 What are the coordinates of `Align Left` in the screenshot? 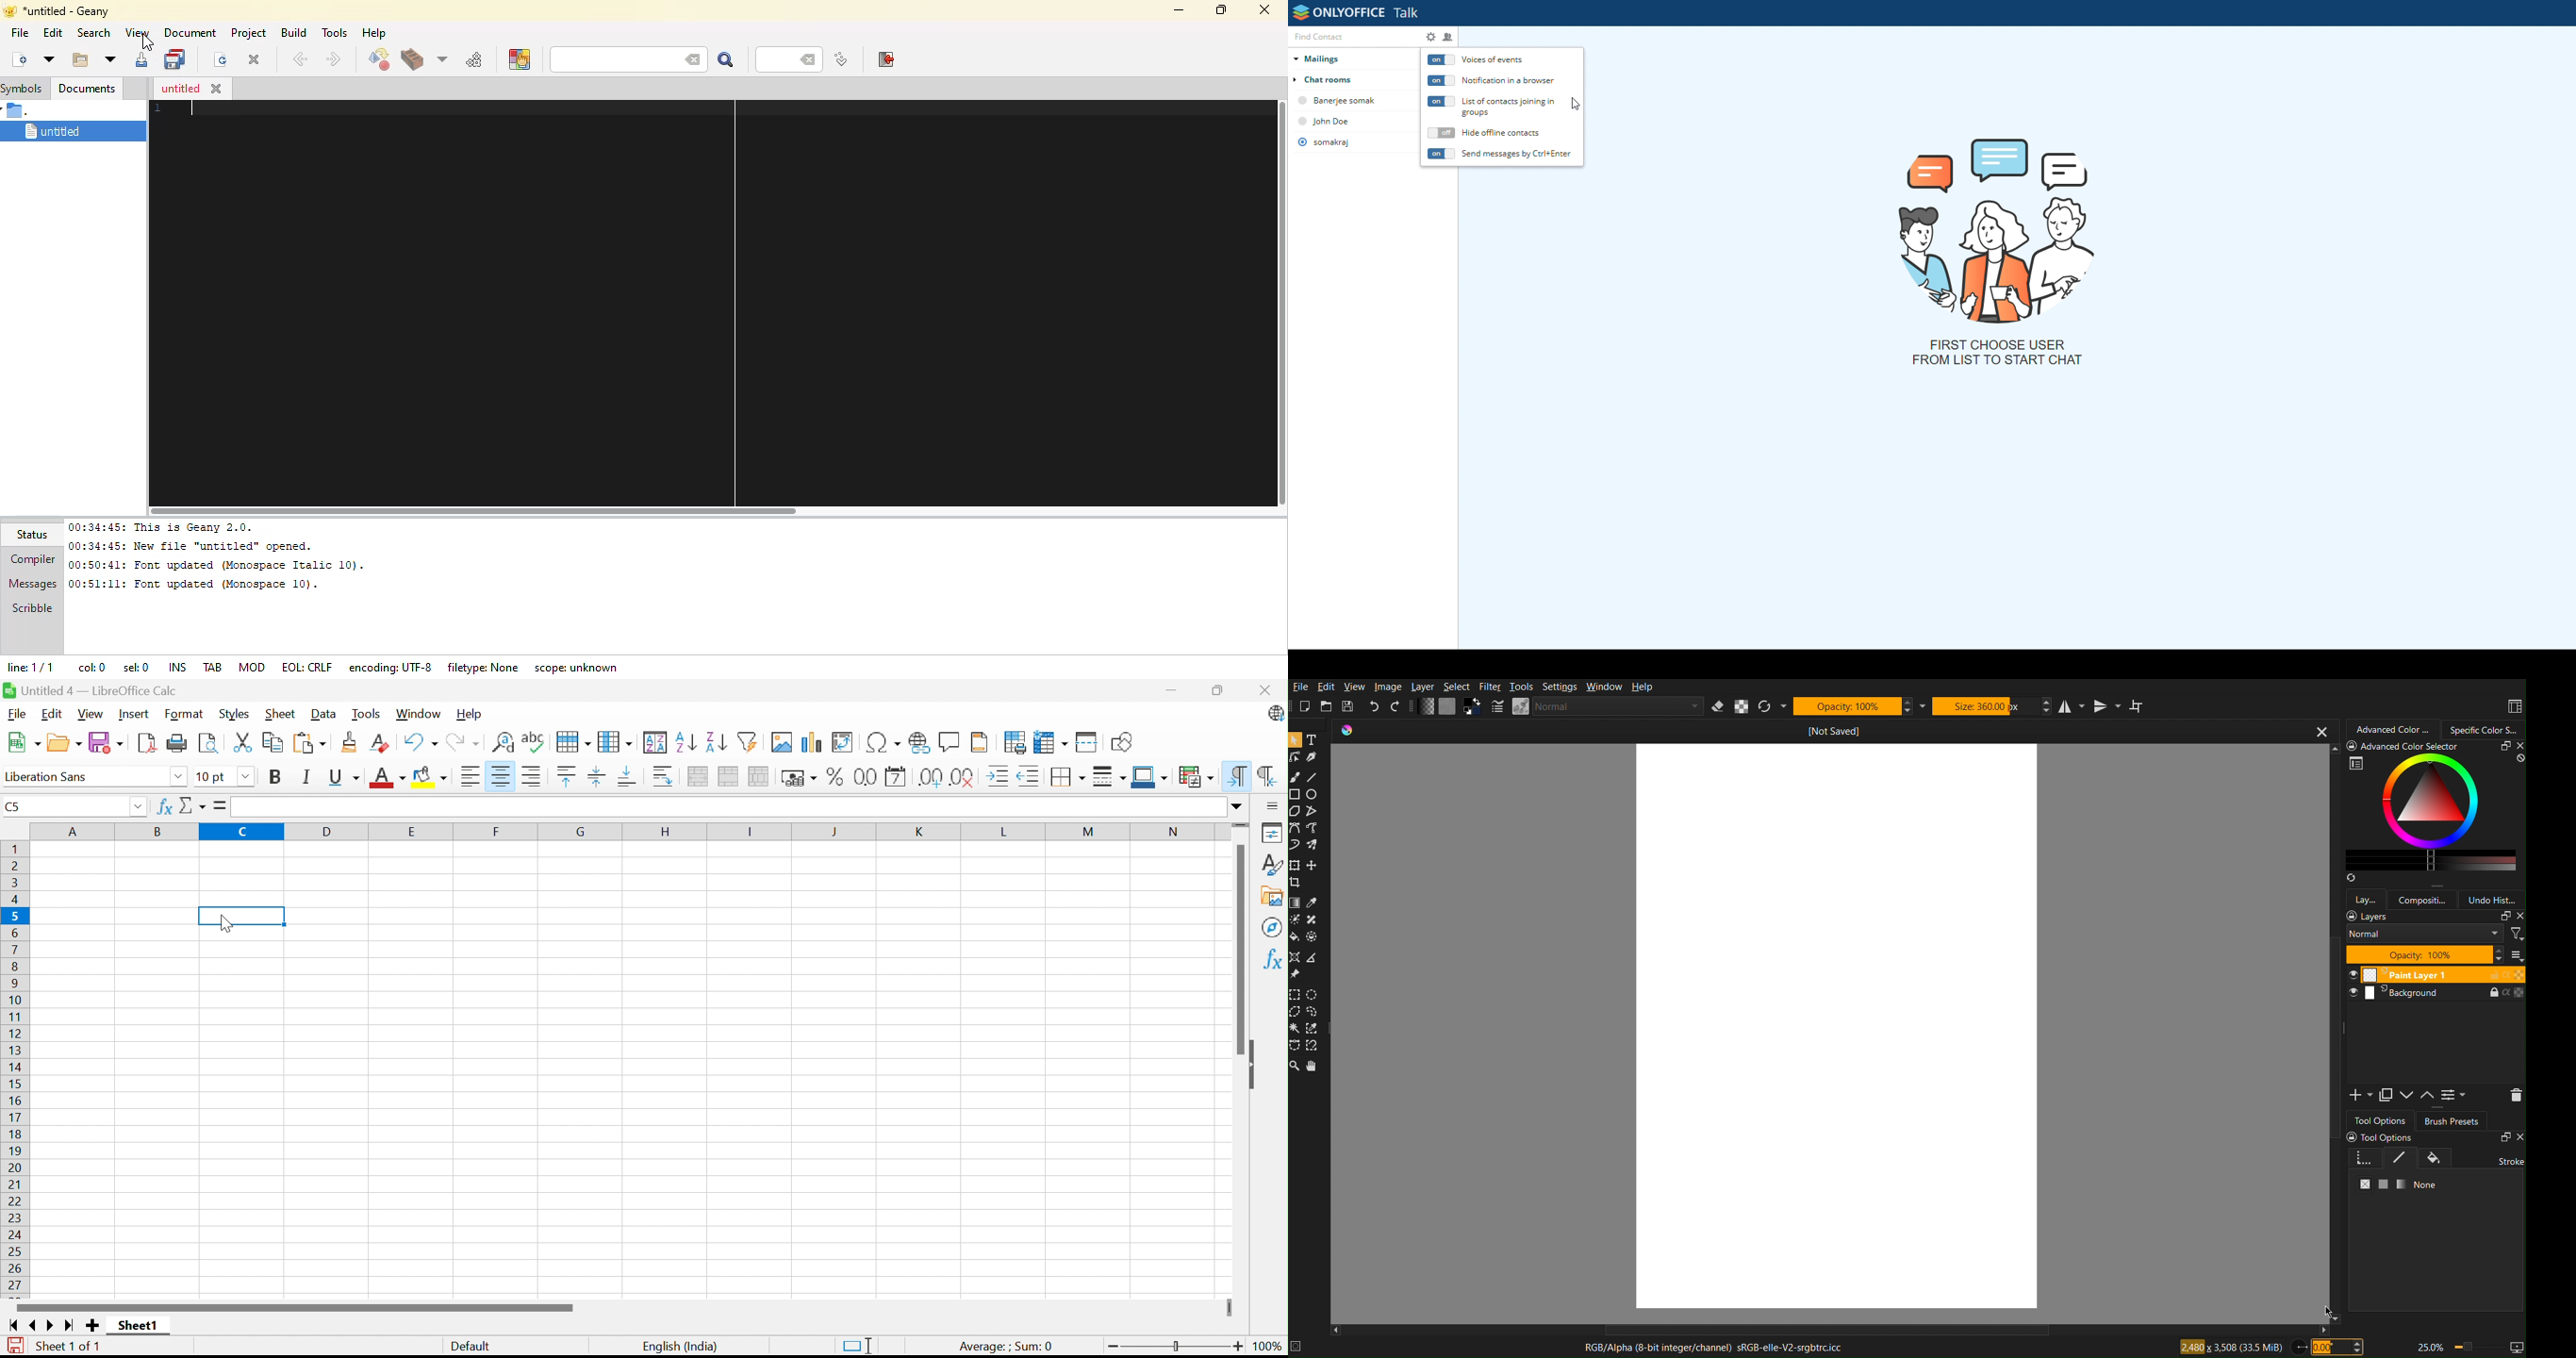 It's located at (469, 776).